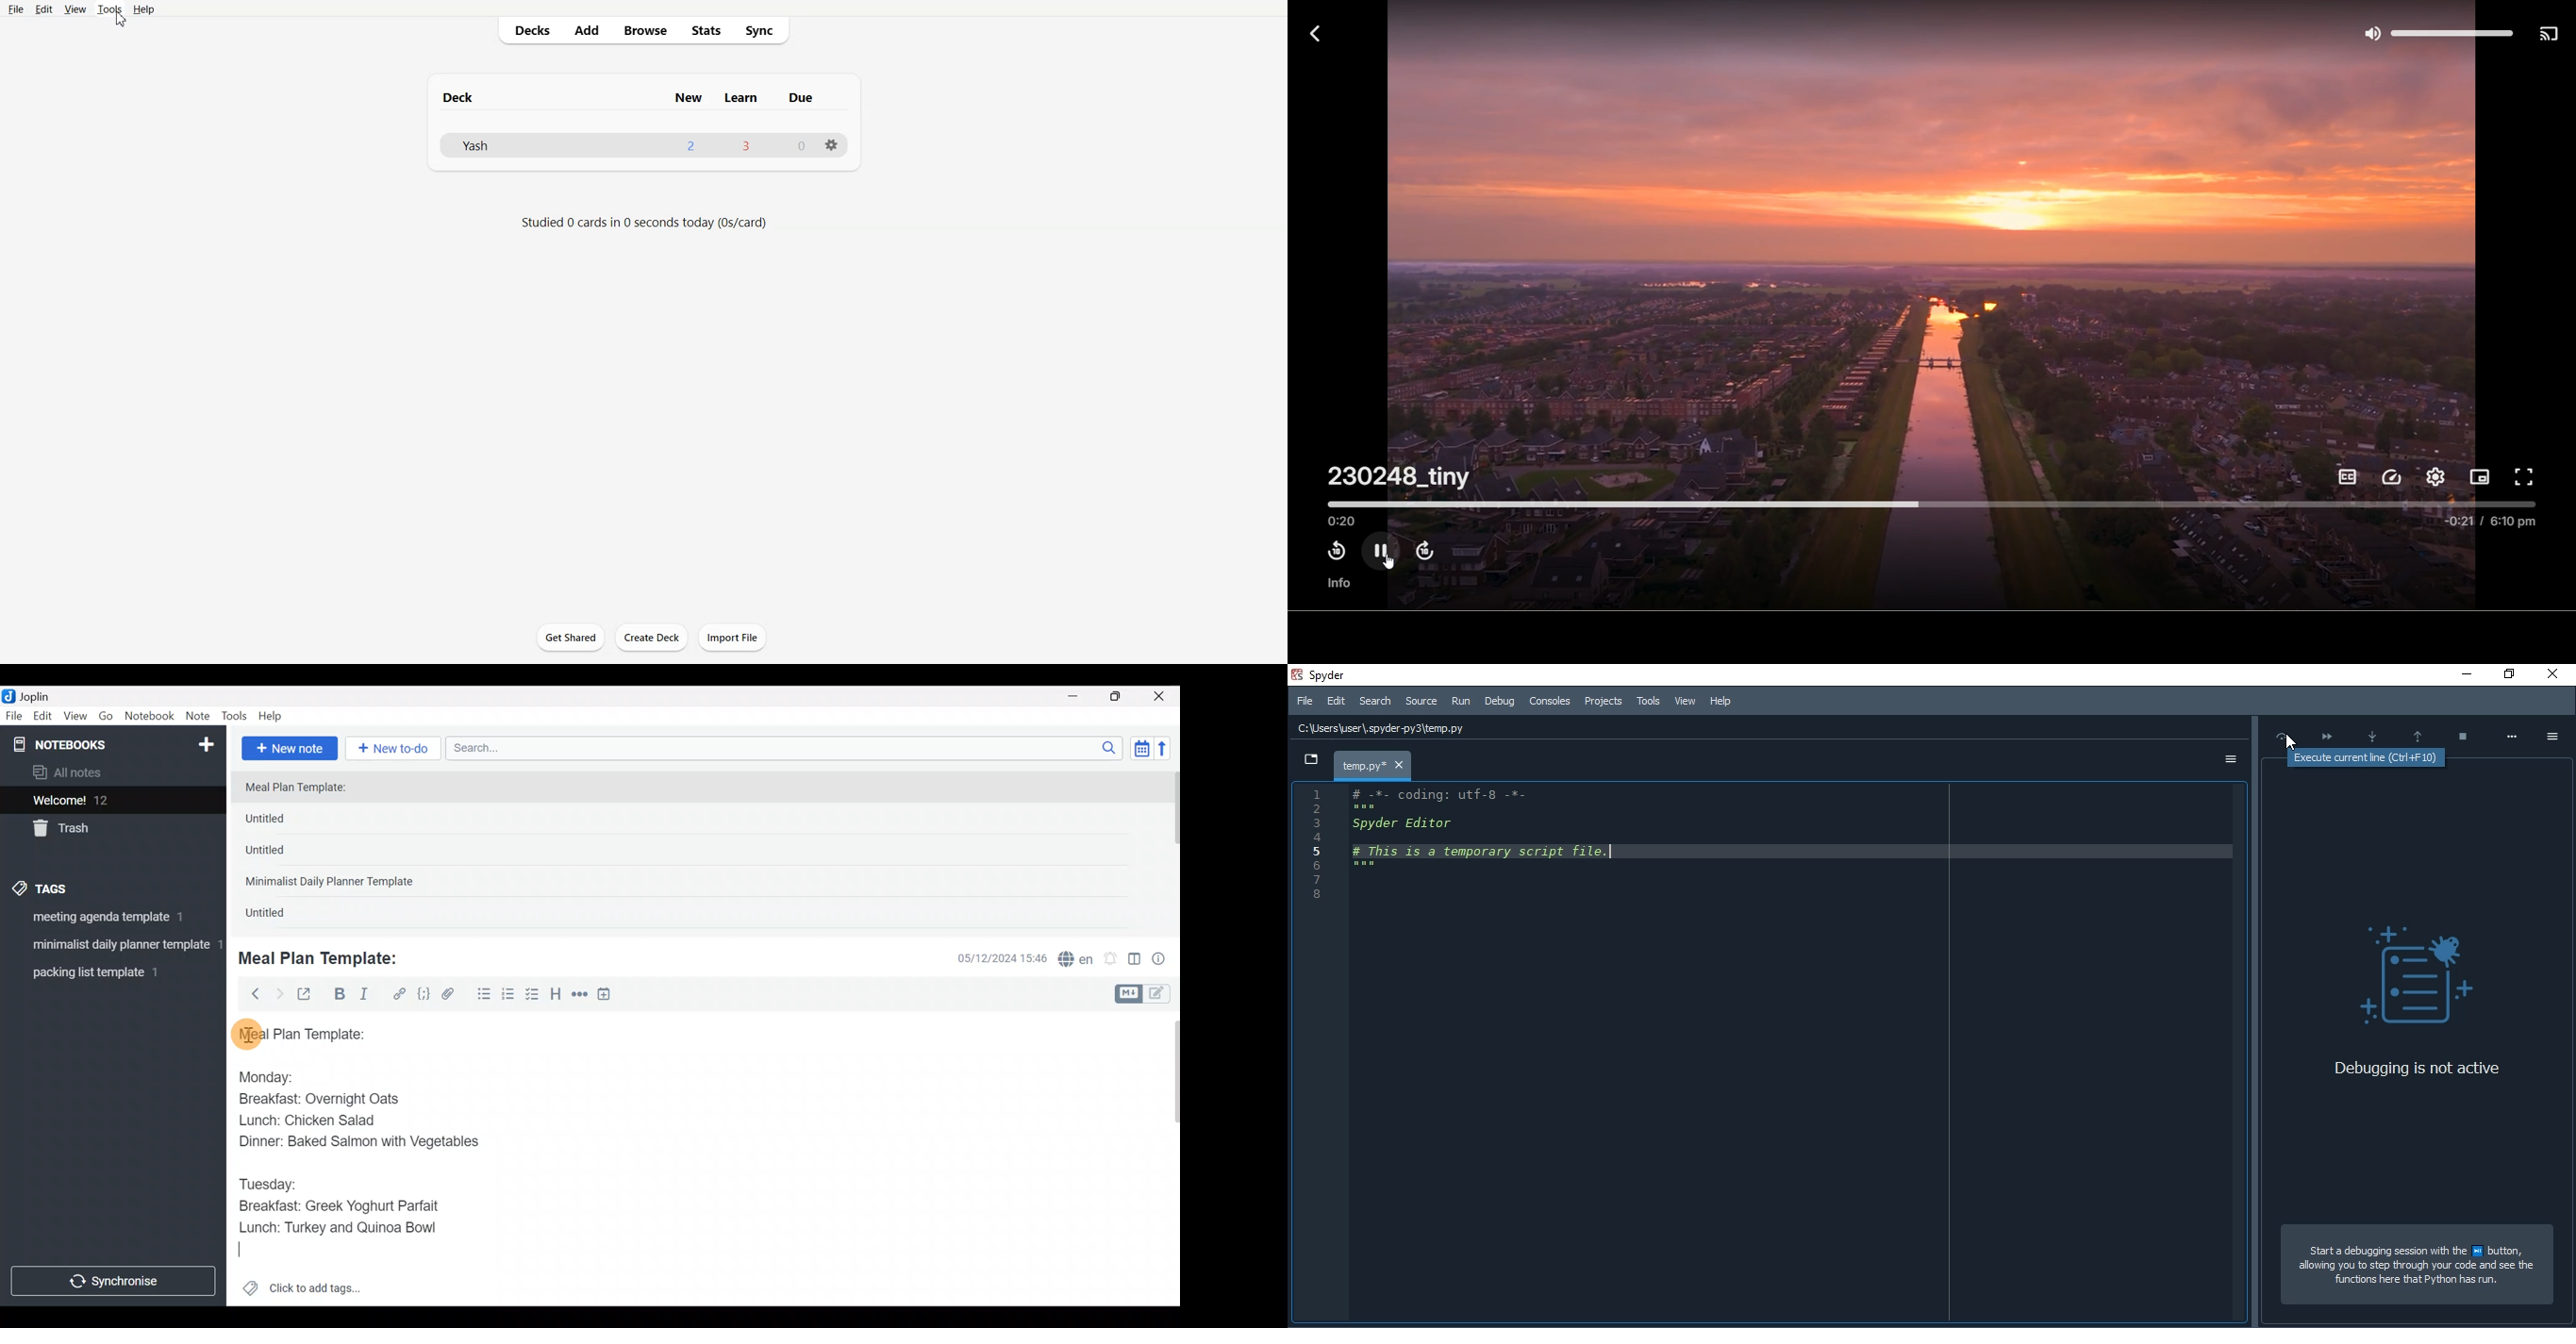 This screenshot has width=2576, height=1344. What do you see at coordinates (1305, 700) in the screenshot?
I see `File ` at bounding box center [1305, 700].